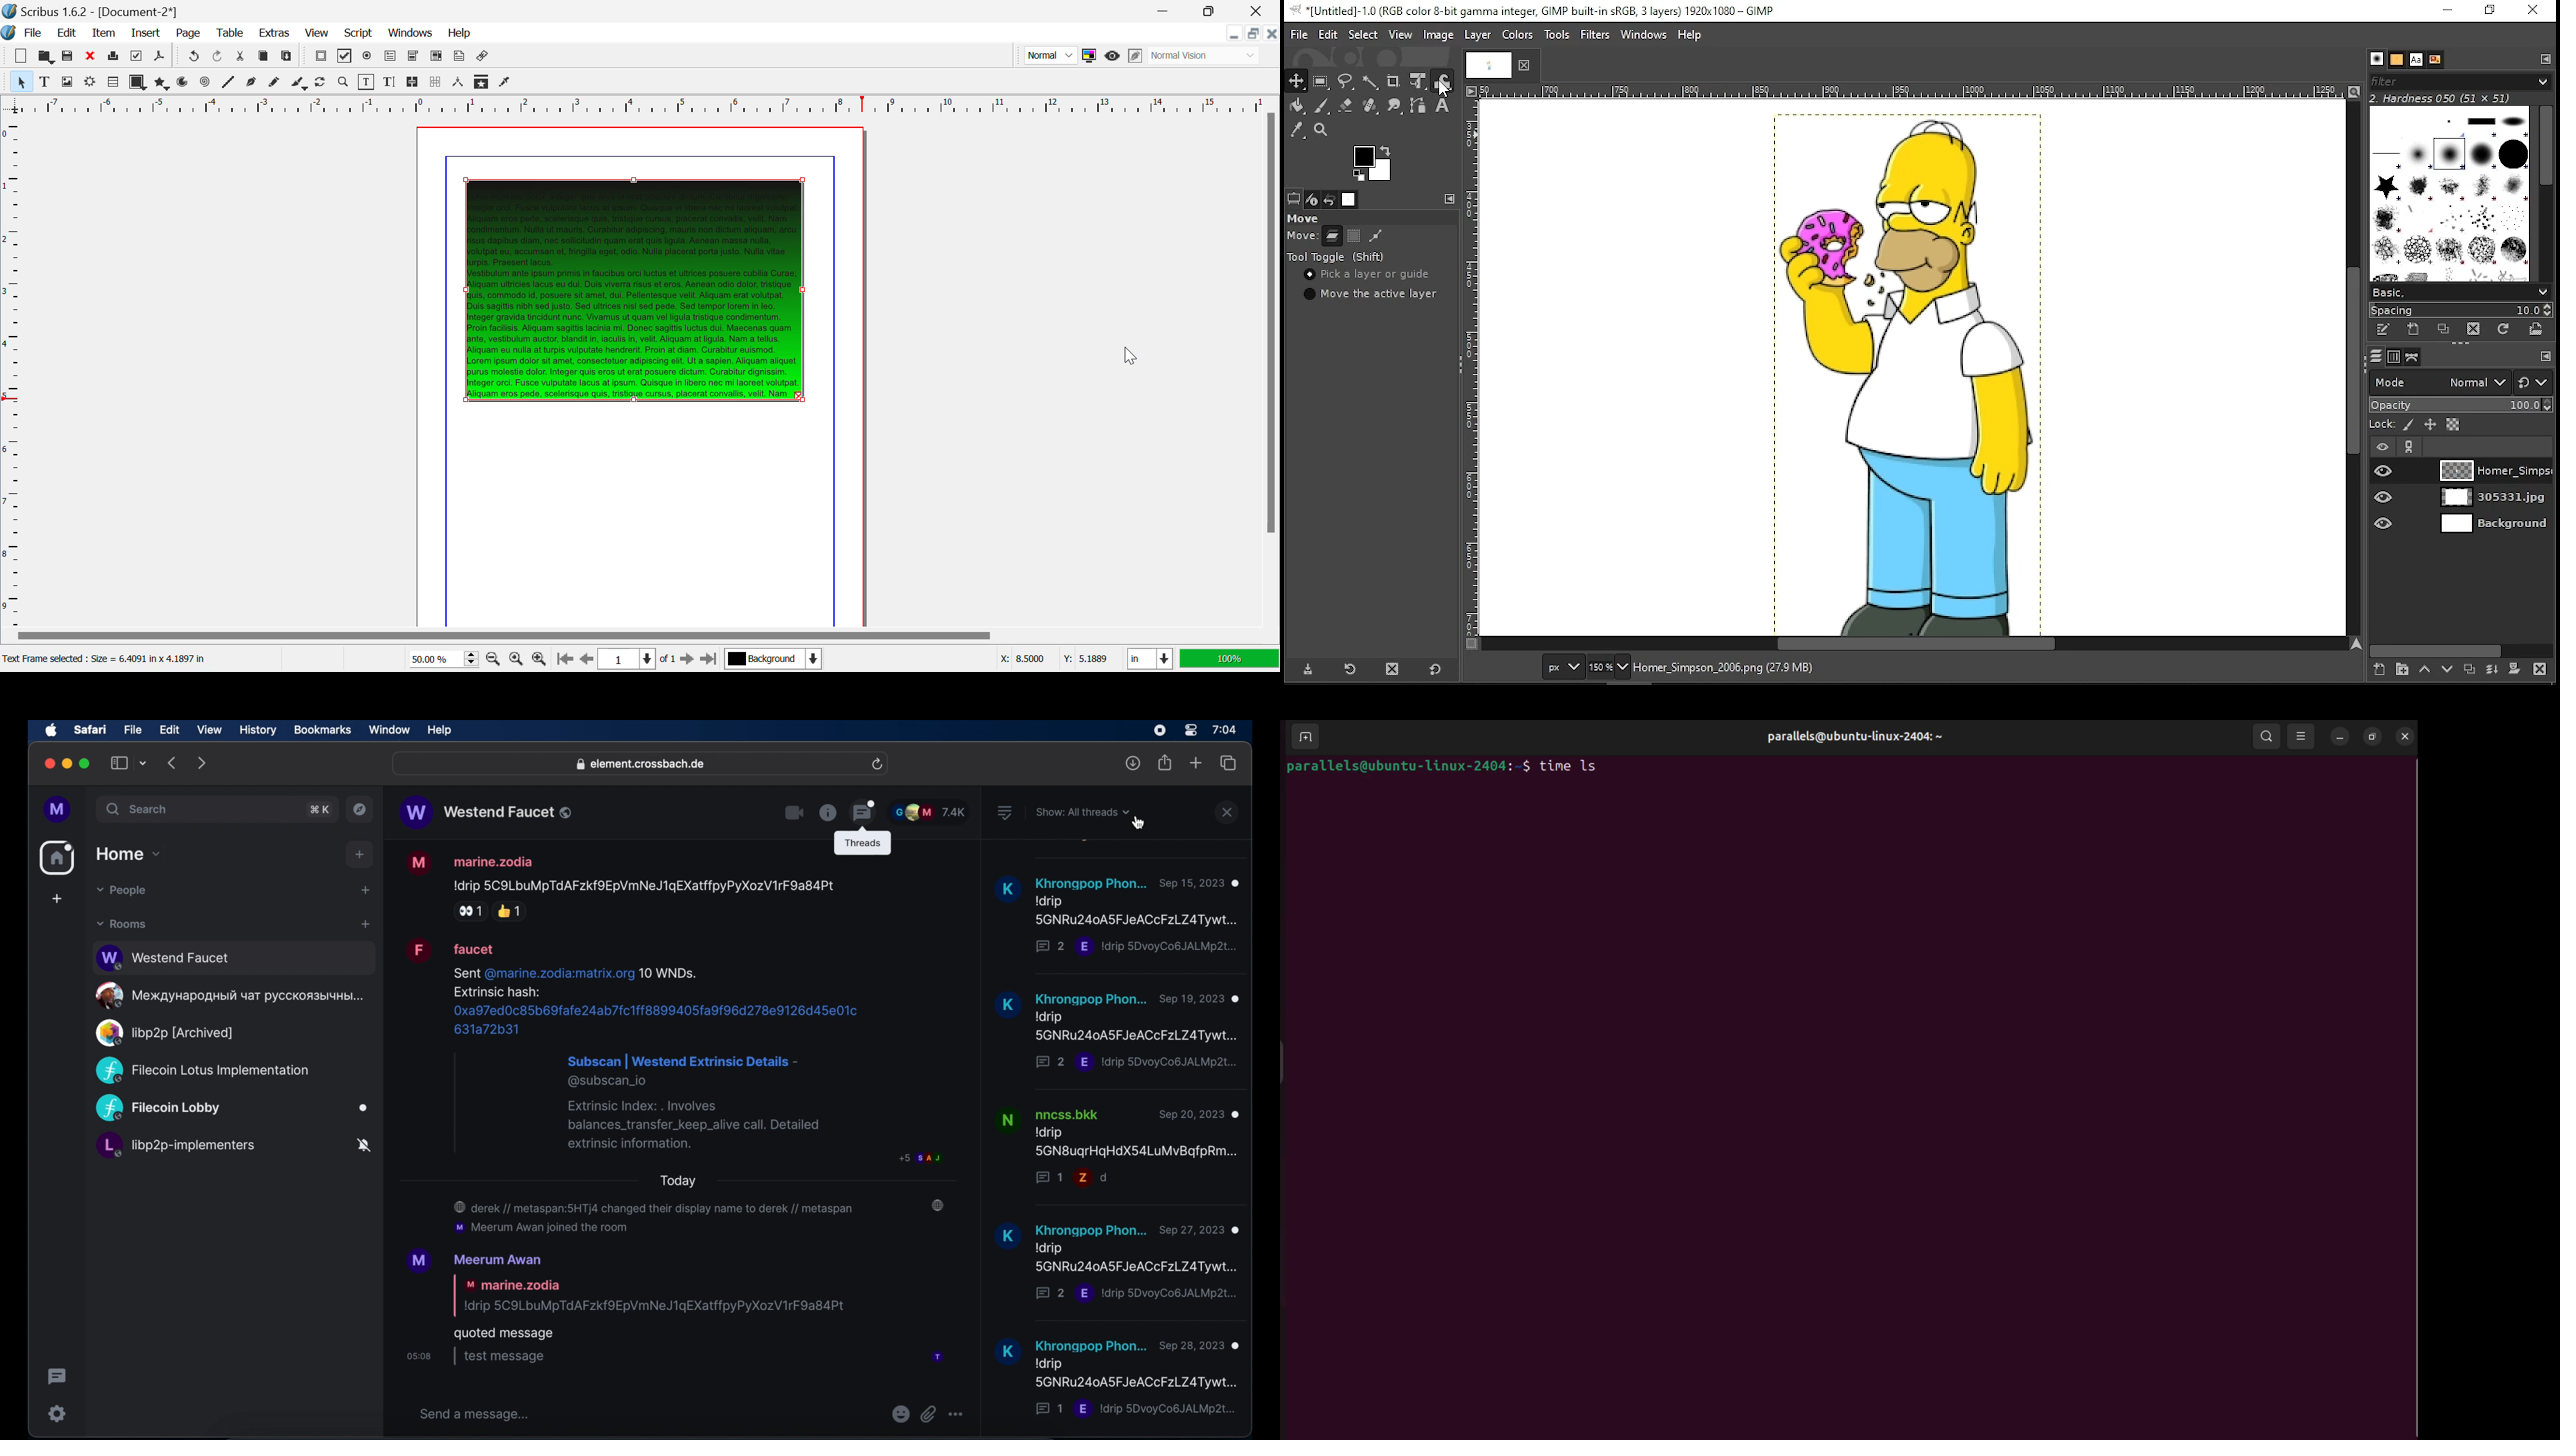 Image resolution: width=2576 pixels, height=1456 pixels. Describe the element at coordinates (829, 813) in the screenshot. I see `information` at that location.